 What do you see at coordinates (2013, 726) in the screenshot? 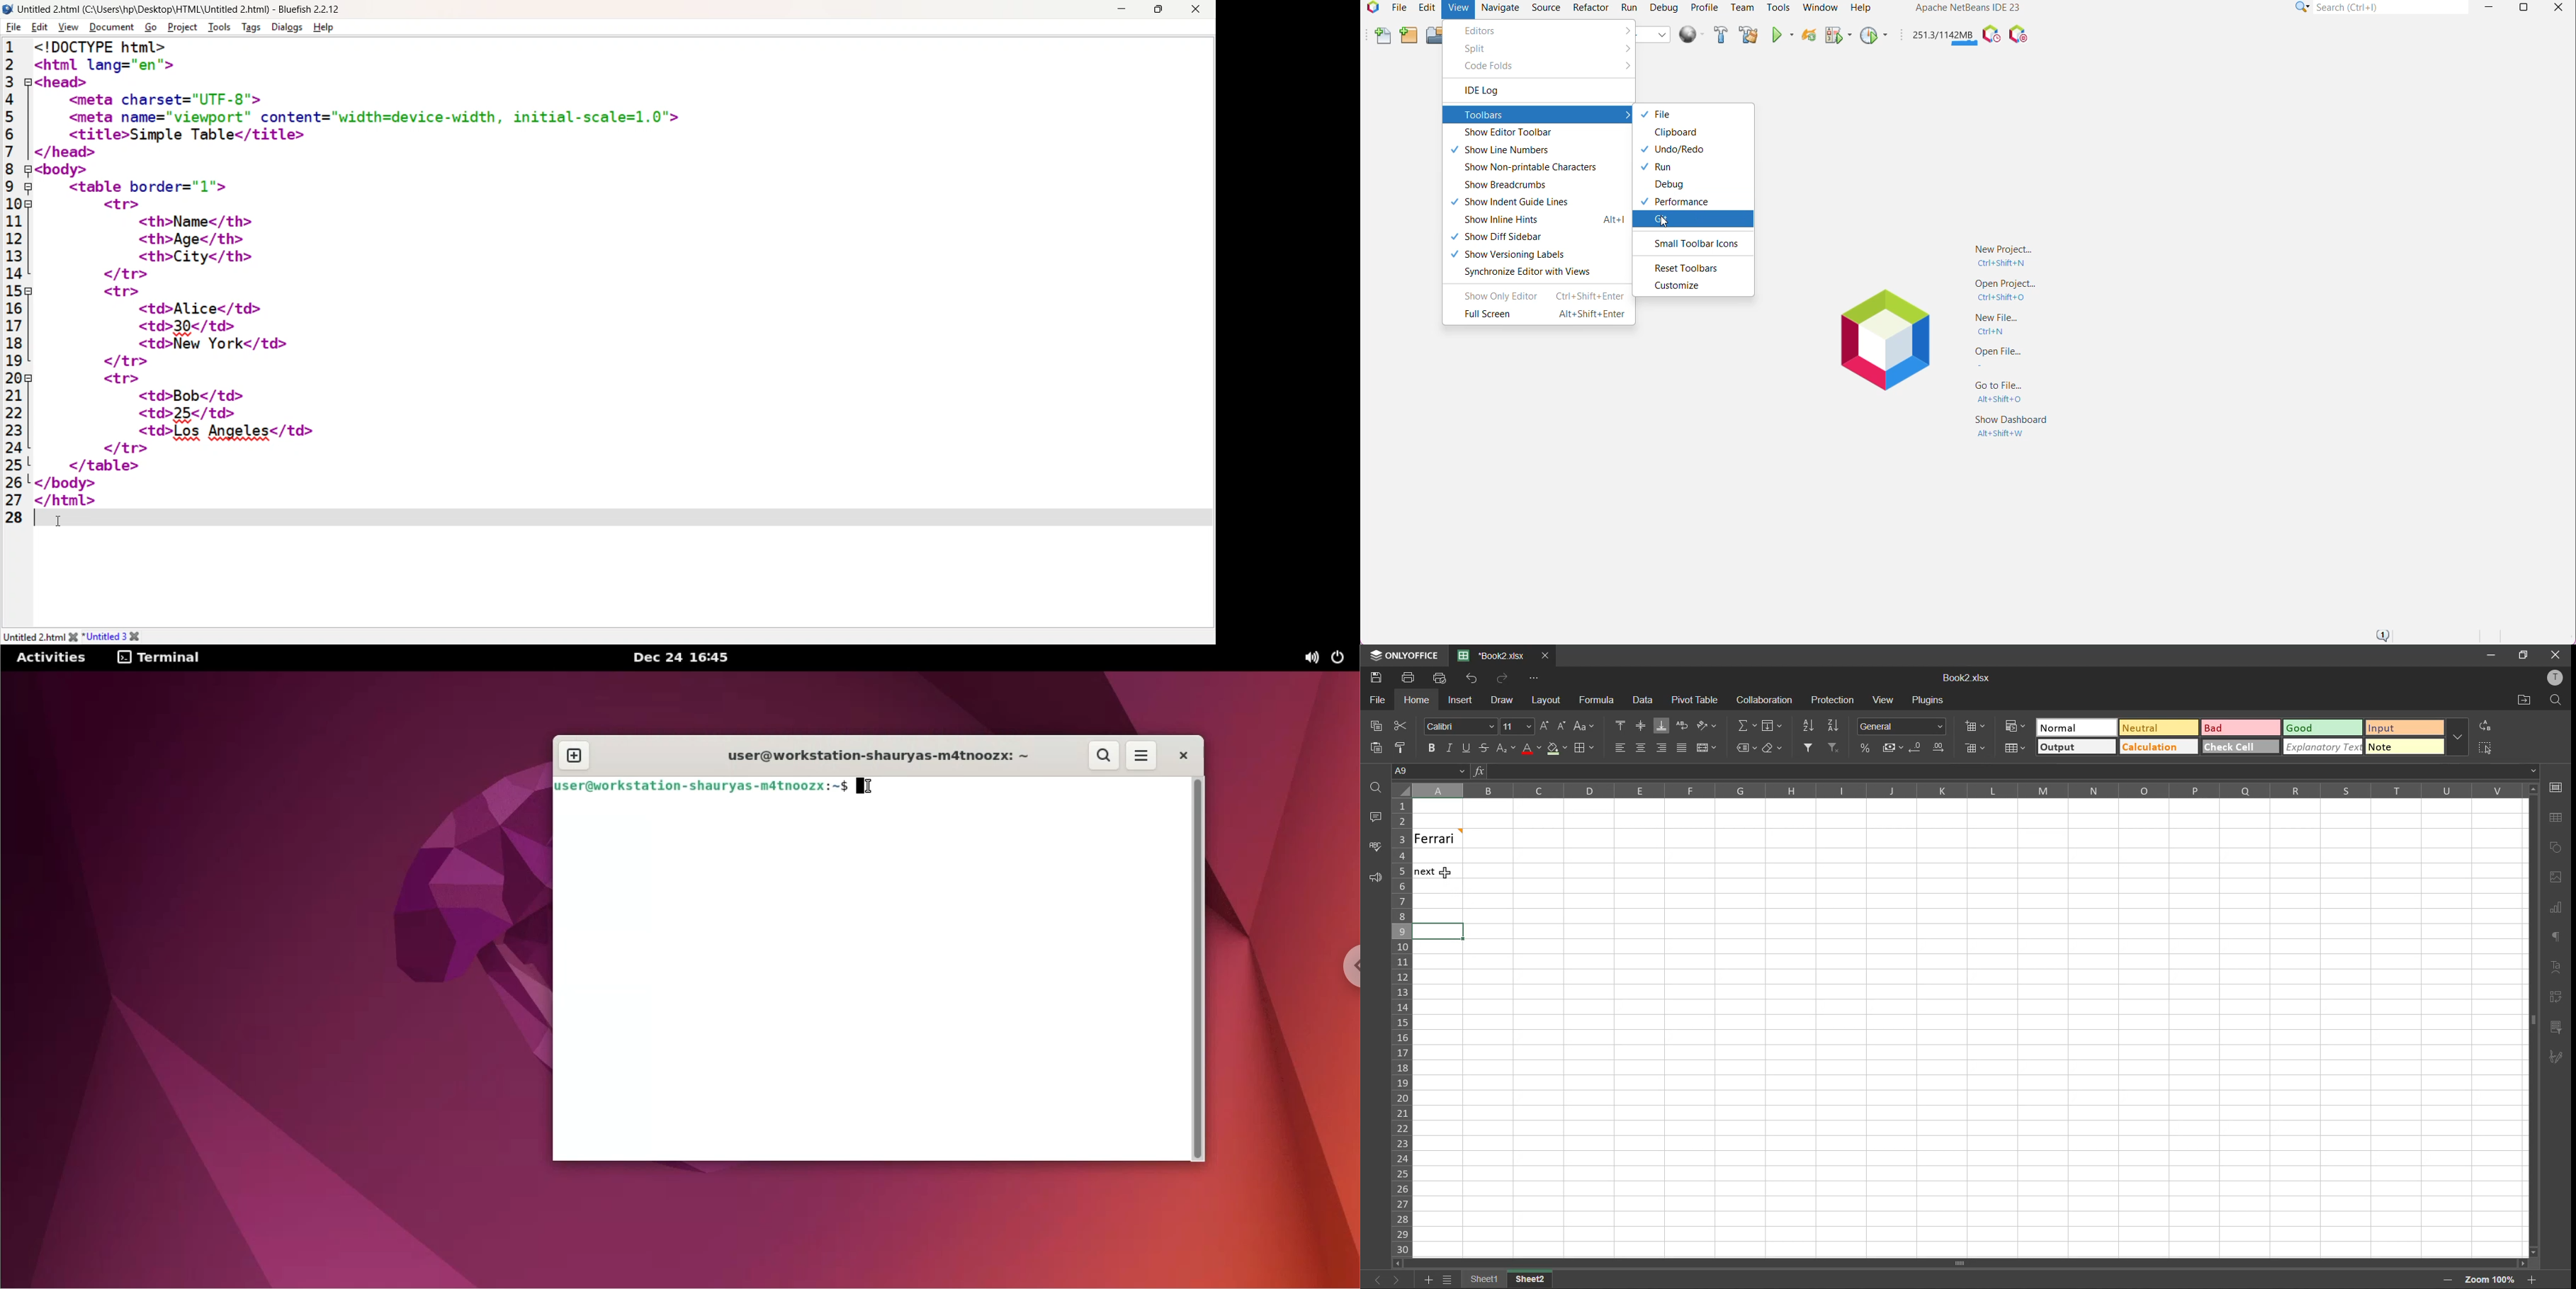
I see `conditional formatting` at bounding box center [2013, 726].